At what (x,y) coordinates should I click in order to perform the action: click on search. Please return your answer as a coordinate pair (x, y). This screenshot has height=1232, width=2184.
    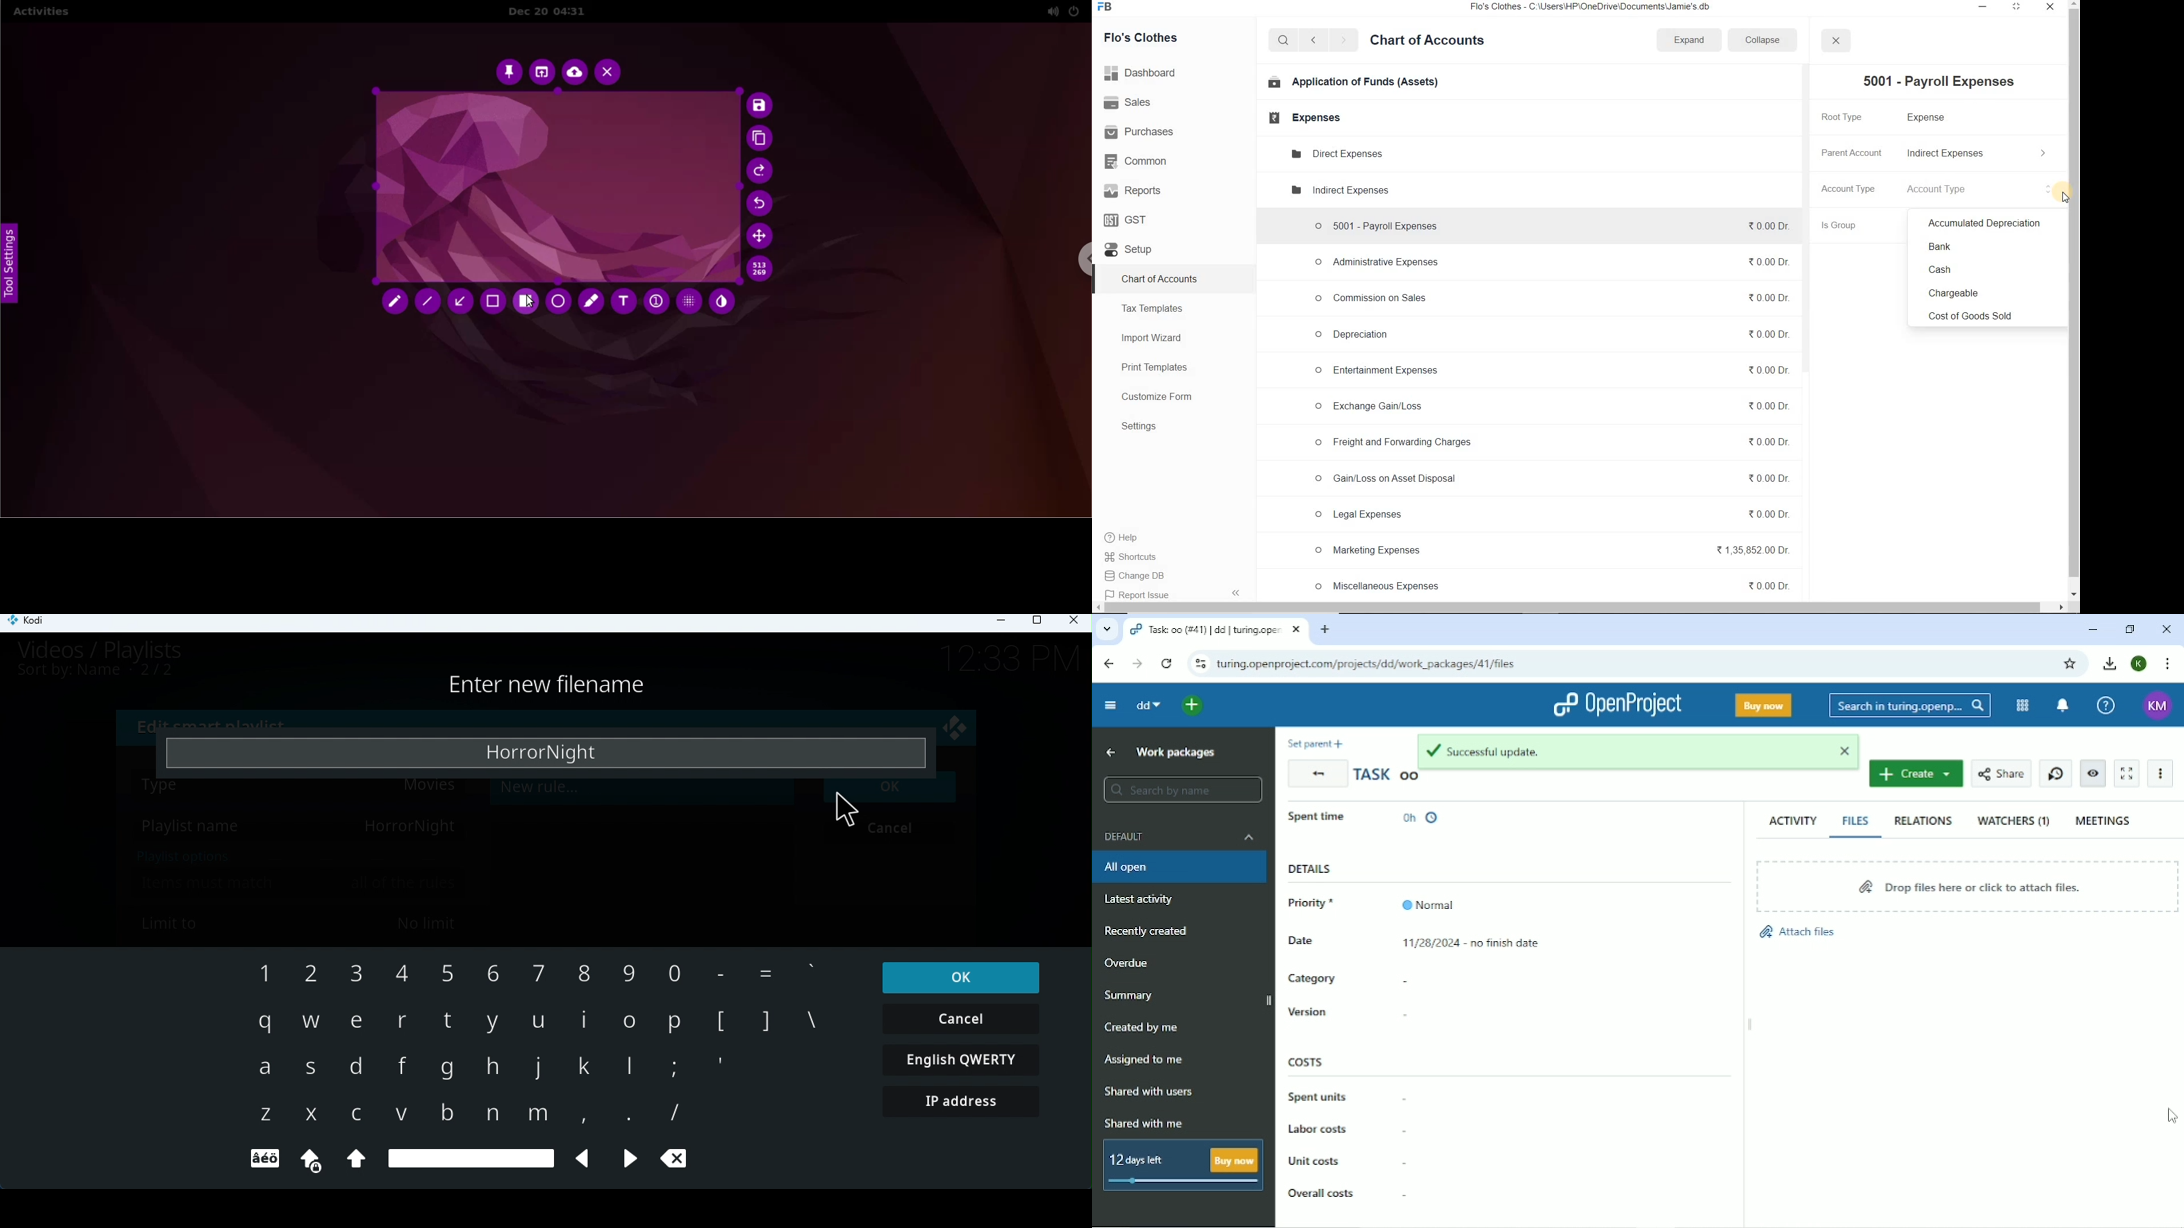
    Looking at the image, I should click on (1281, 41).